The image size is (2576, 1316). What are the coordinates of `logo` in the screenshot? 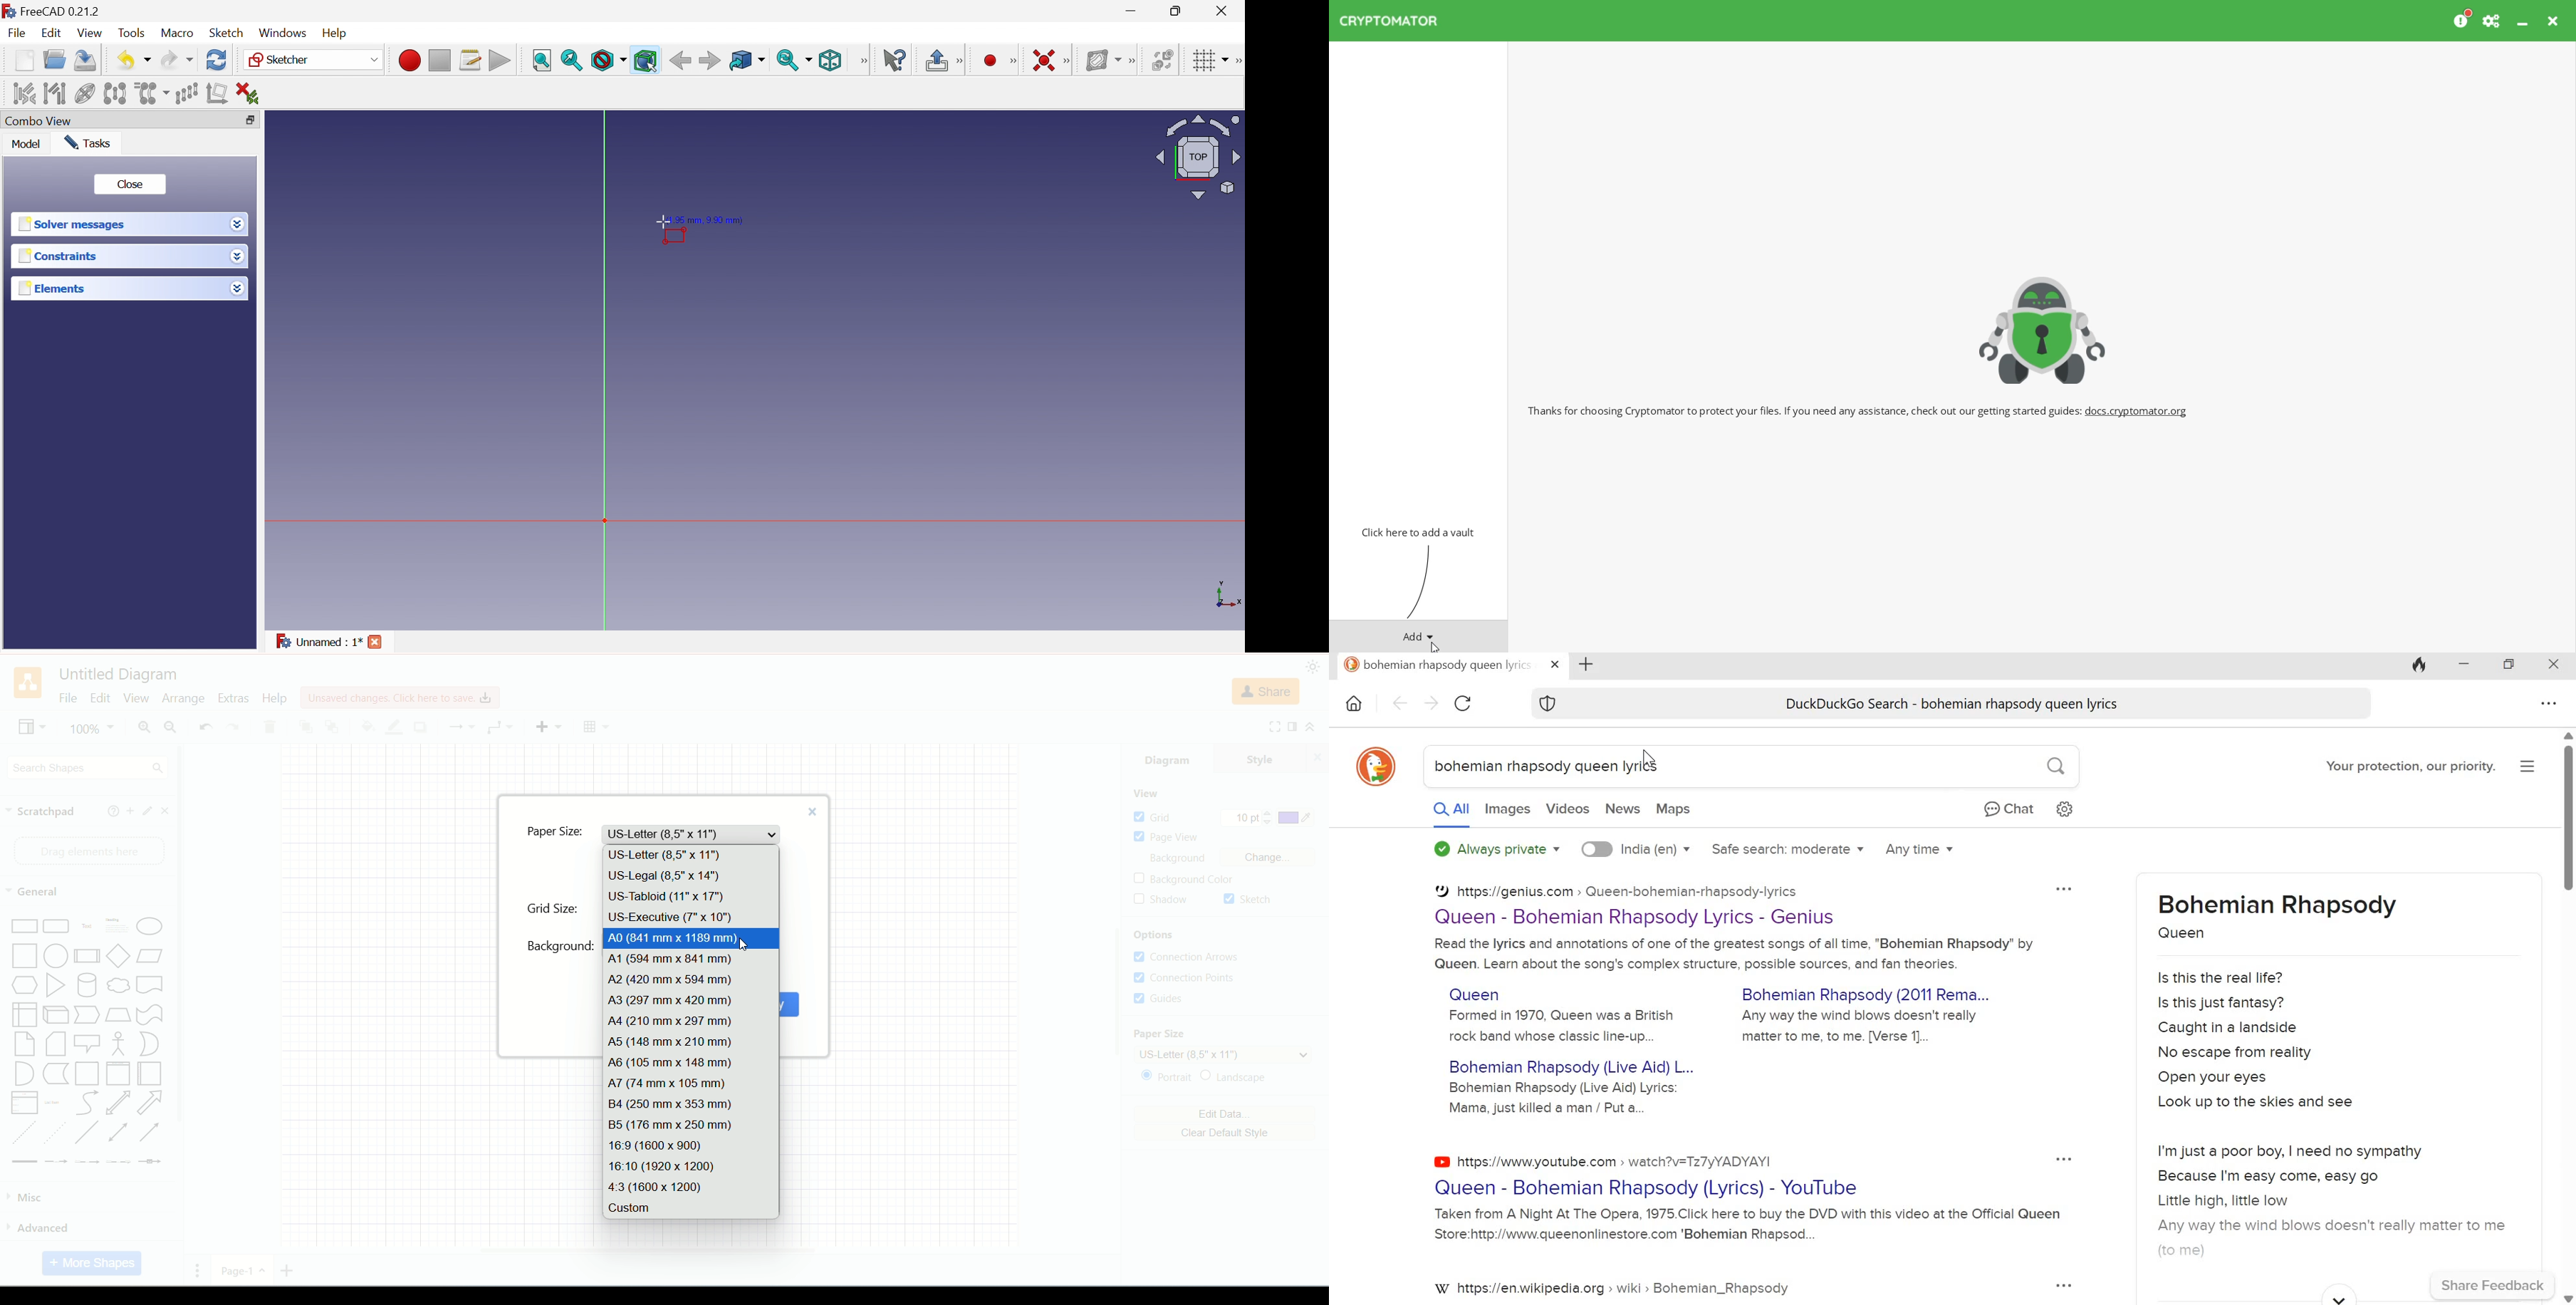 It's located at (28, 684).